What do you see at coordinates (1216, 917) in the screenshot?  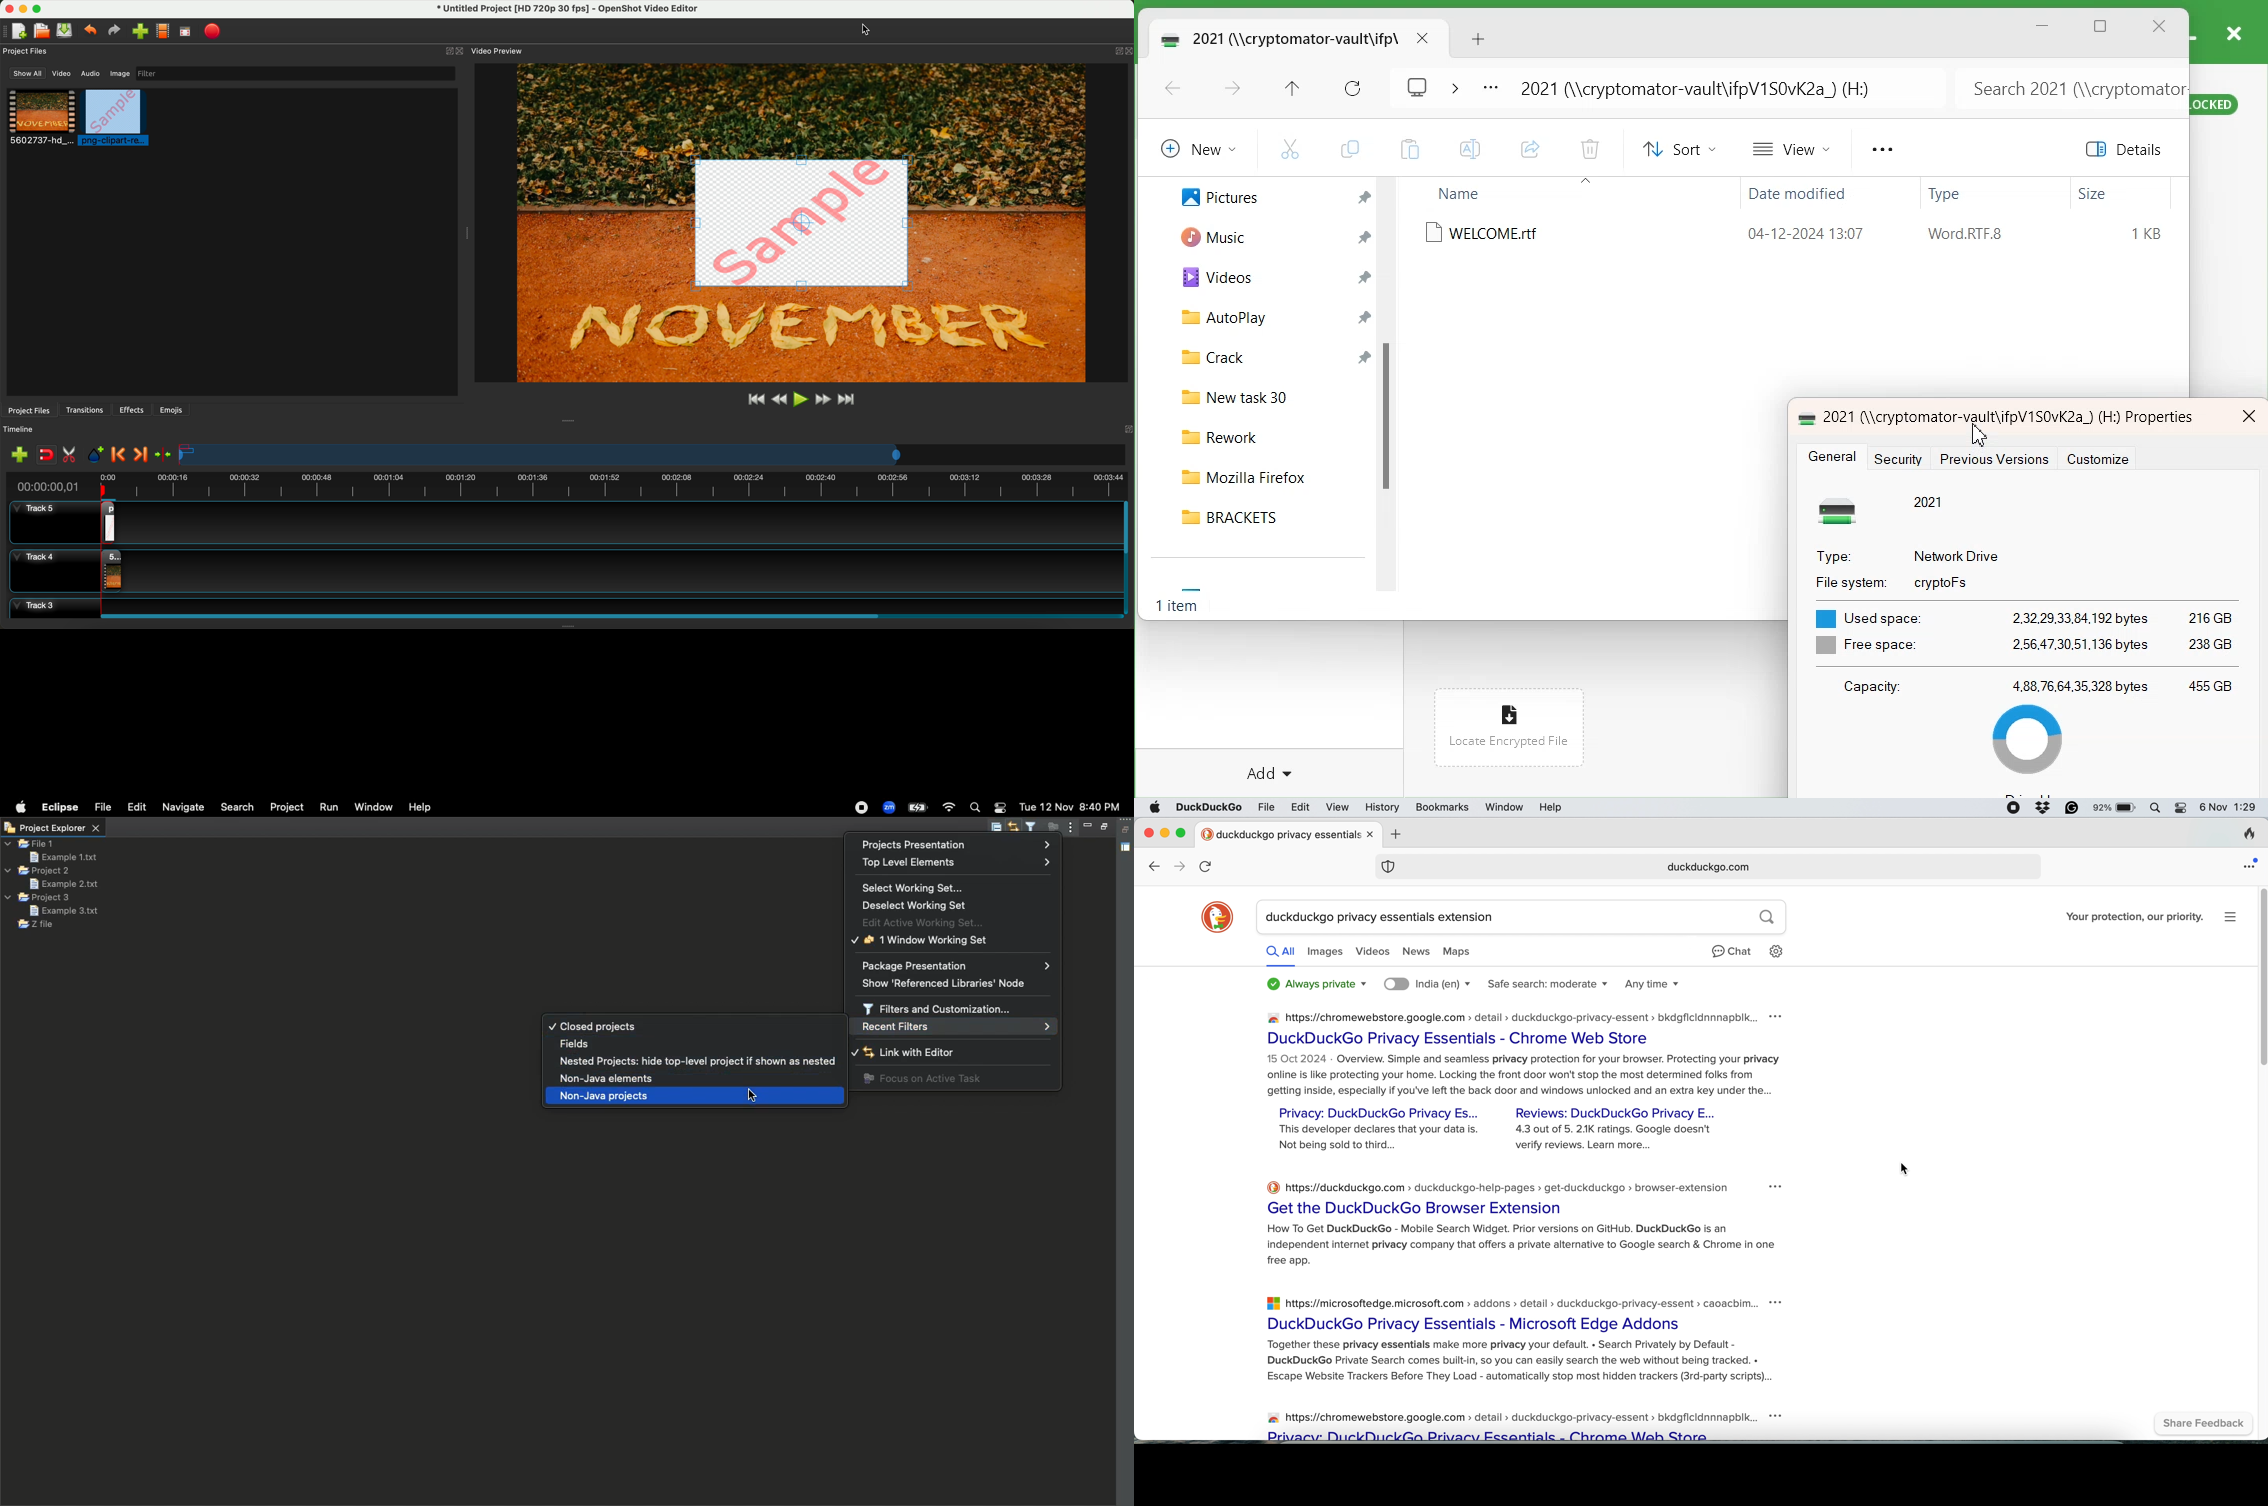 I see `duckduckgo logo` at bounding box center [1216, 917].